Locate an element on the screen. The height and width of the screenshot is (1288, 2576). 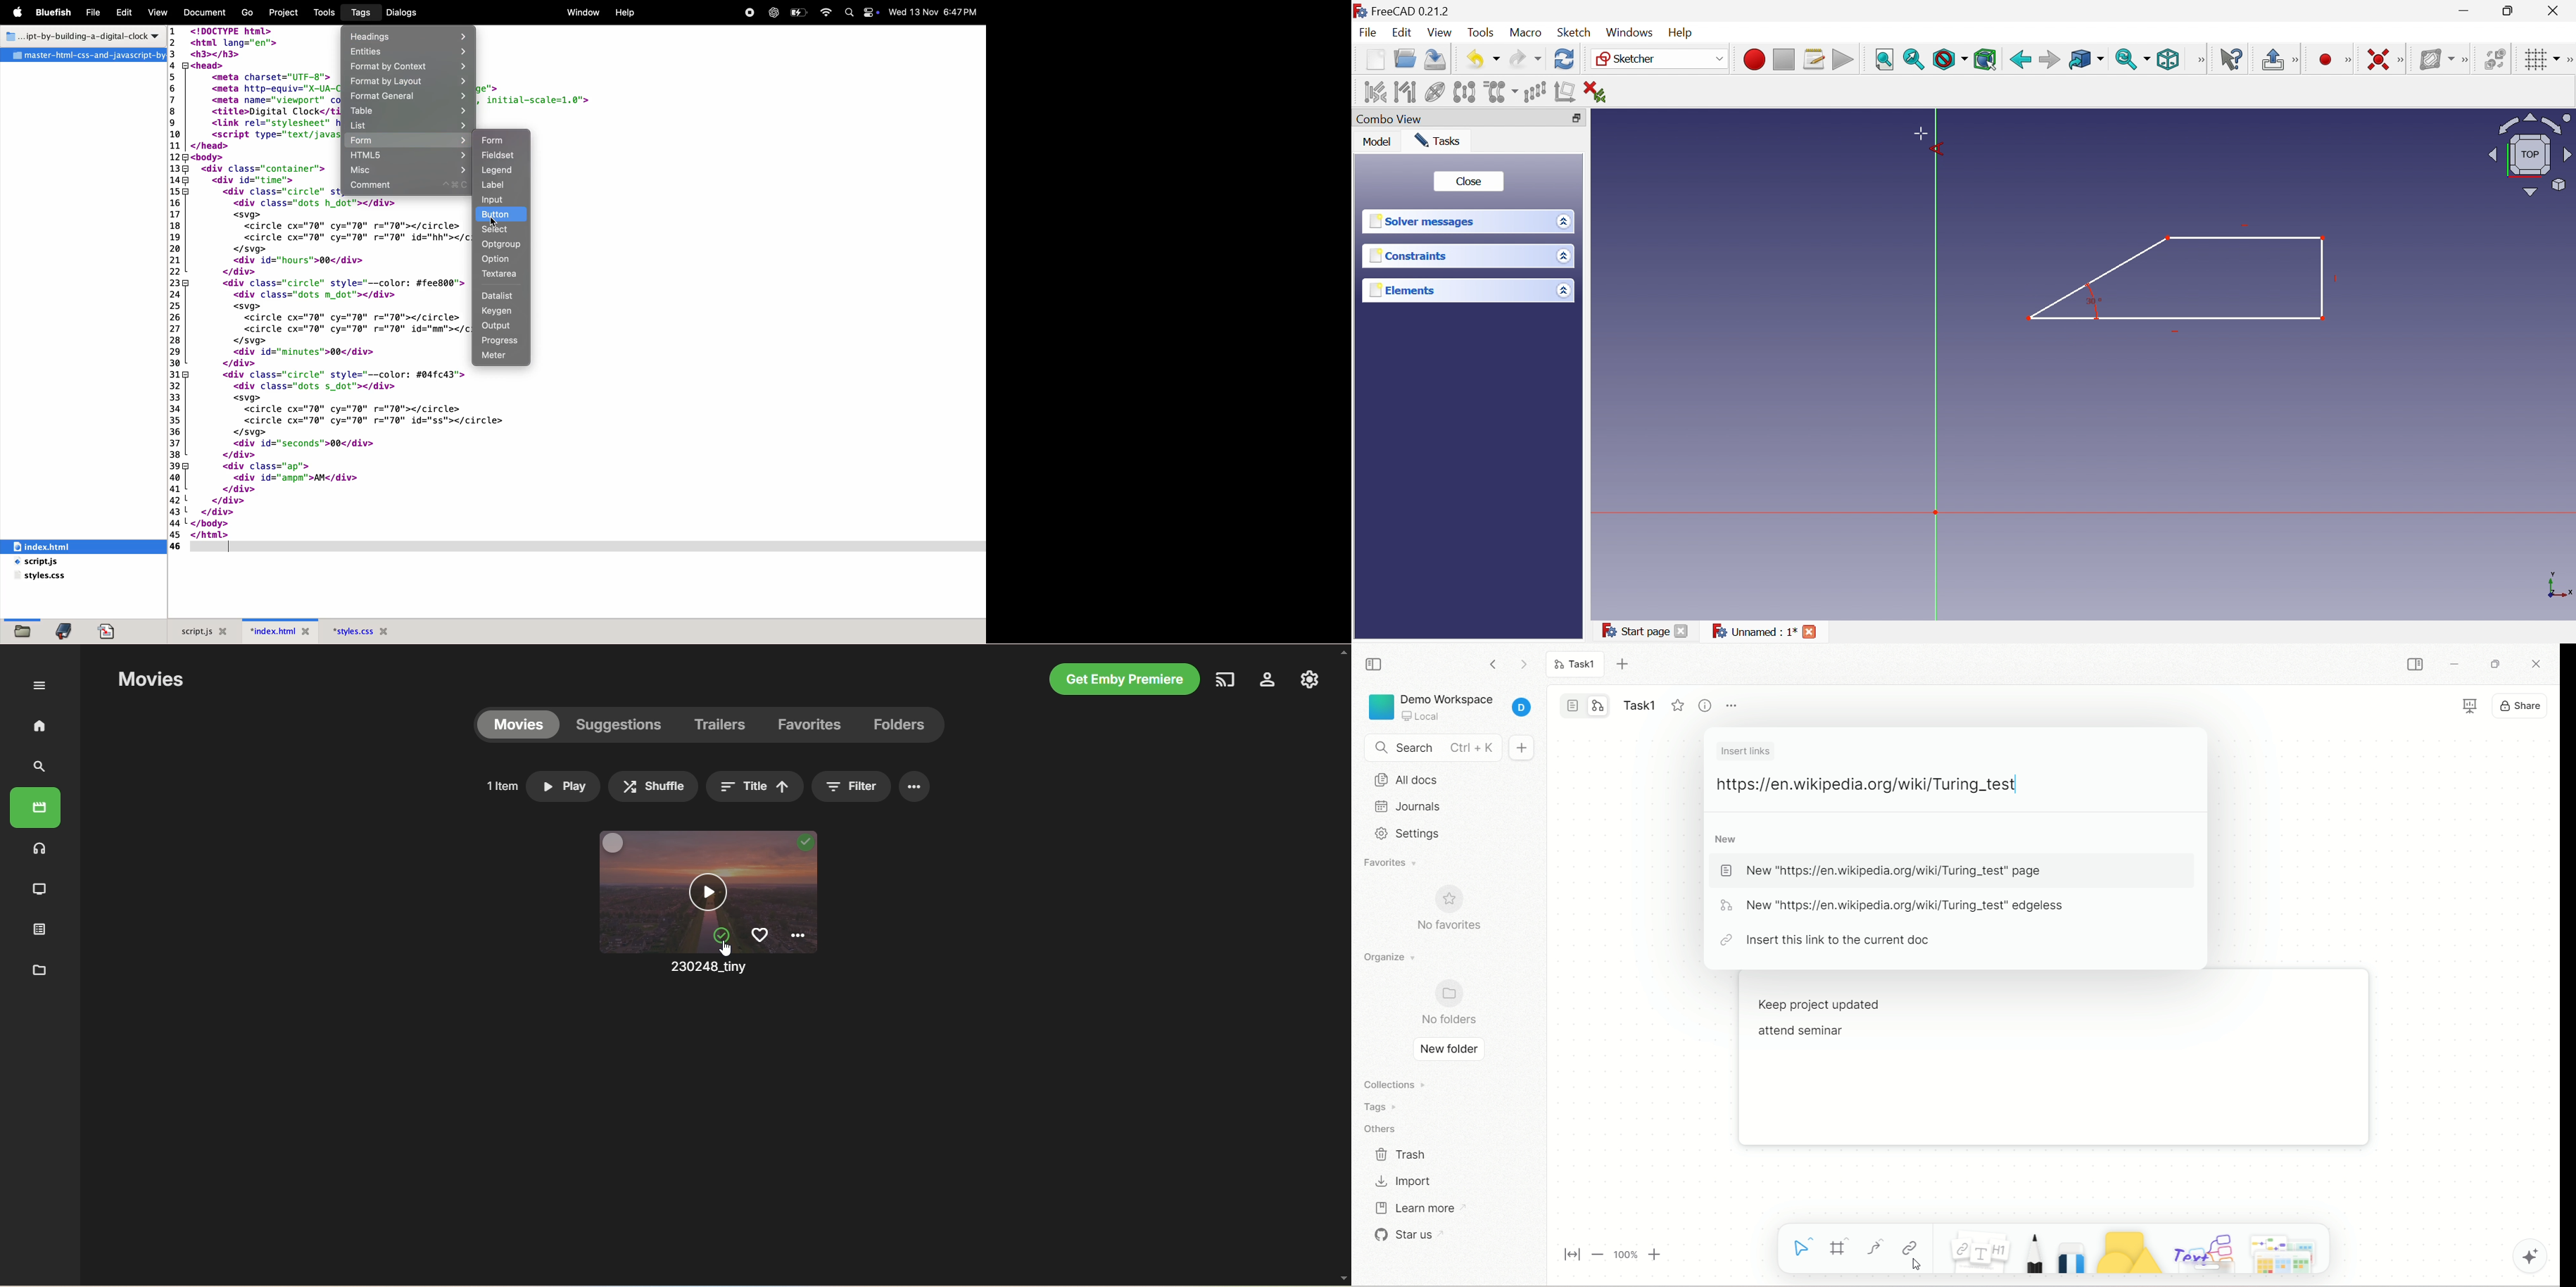
Redo is located at coordinates (1524, 61).